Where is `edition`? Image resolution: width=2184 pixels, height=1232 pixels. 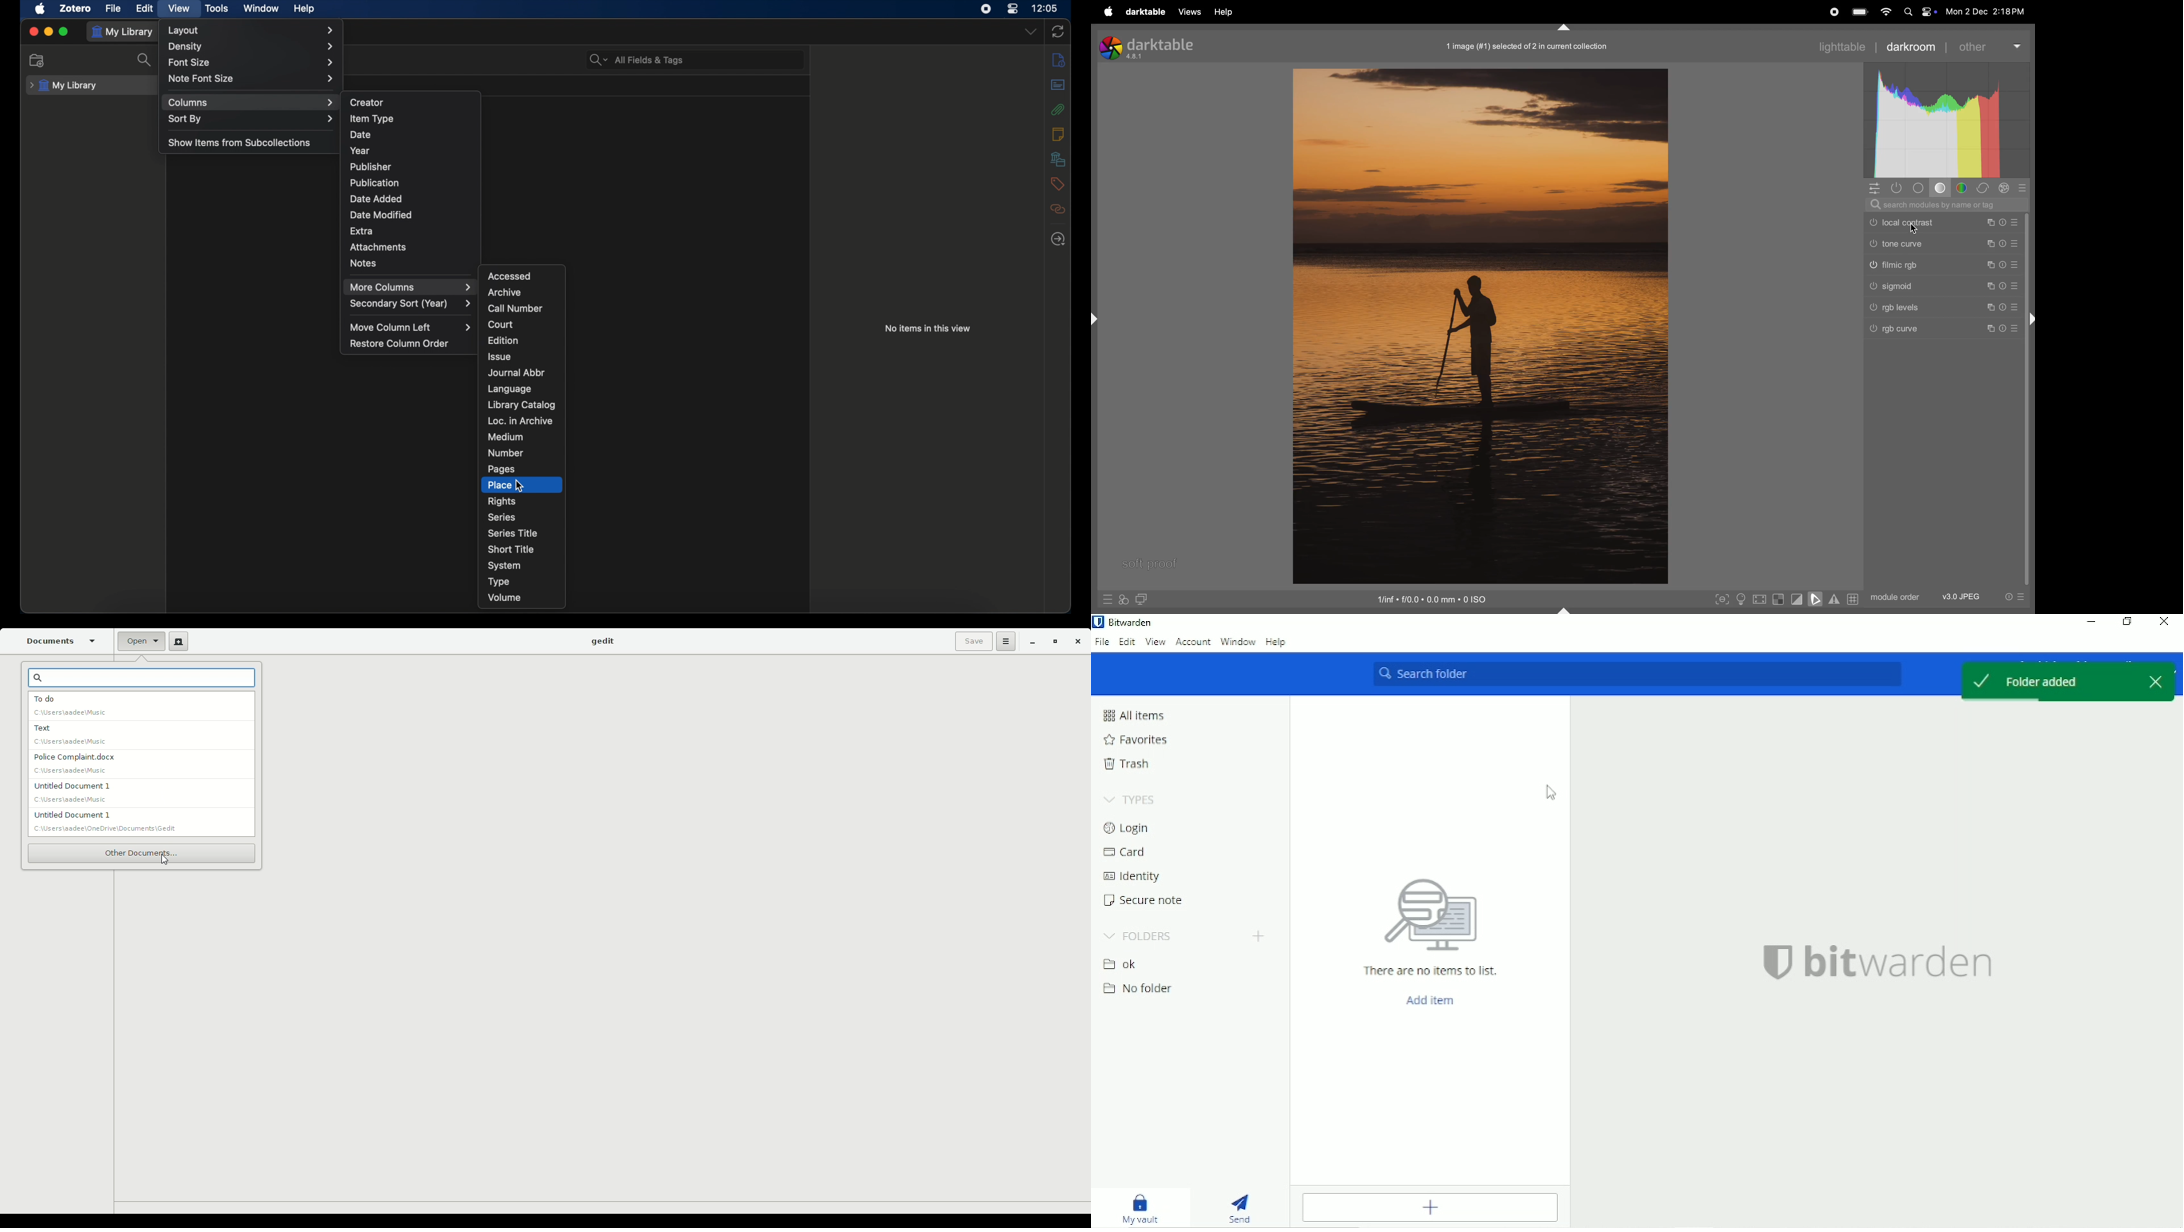 edition is located at coordinates (503, 340).